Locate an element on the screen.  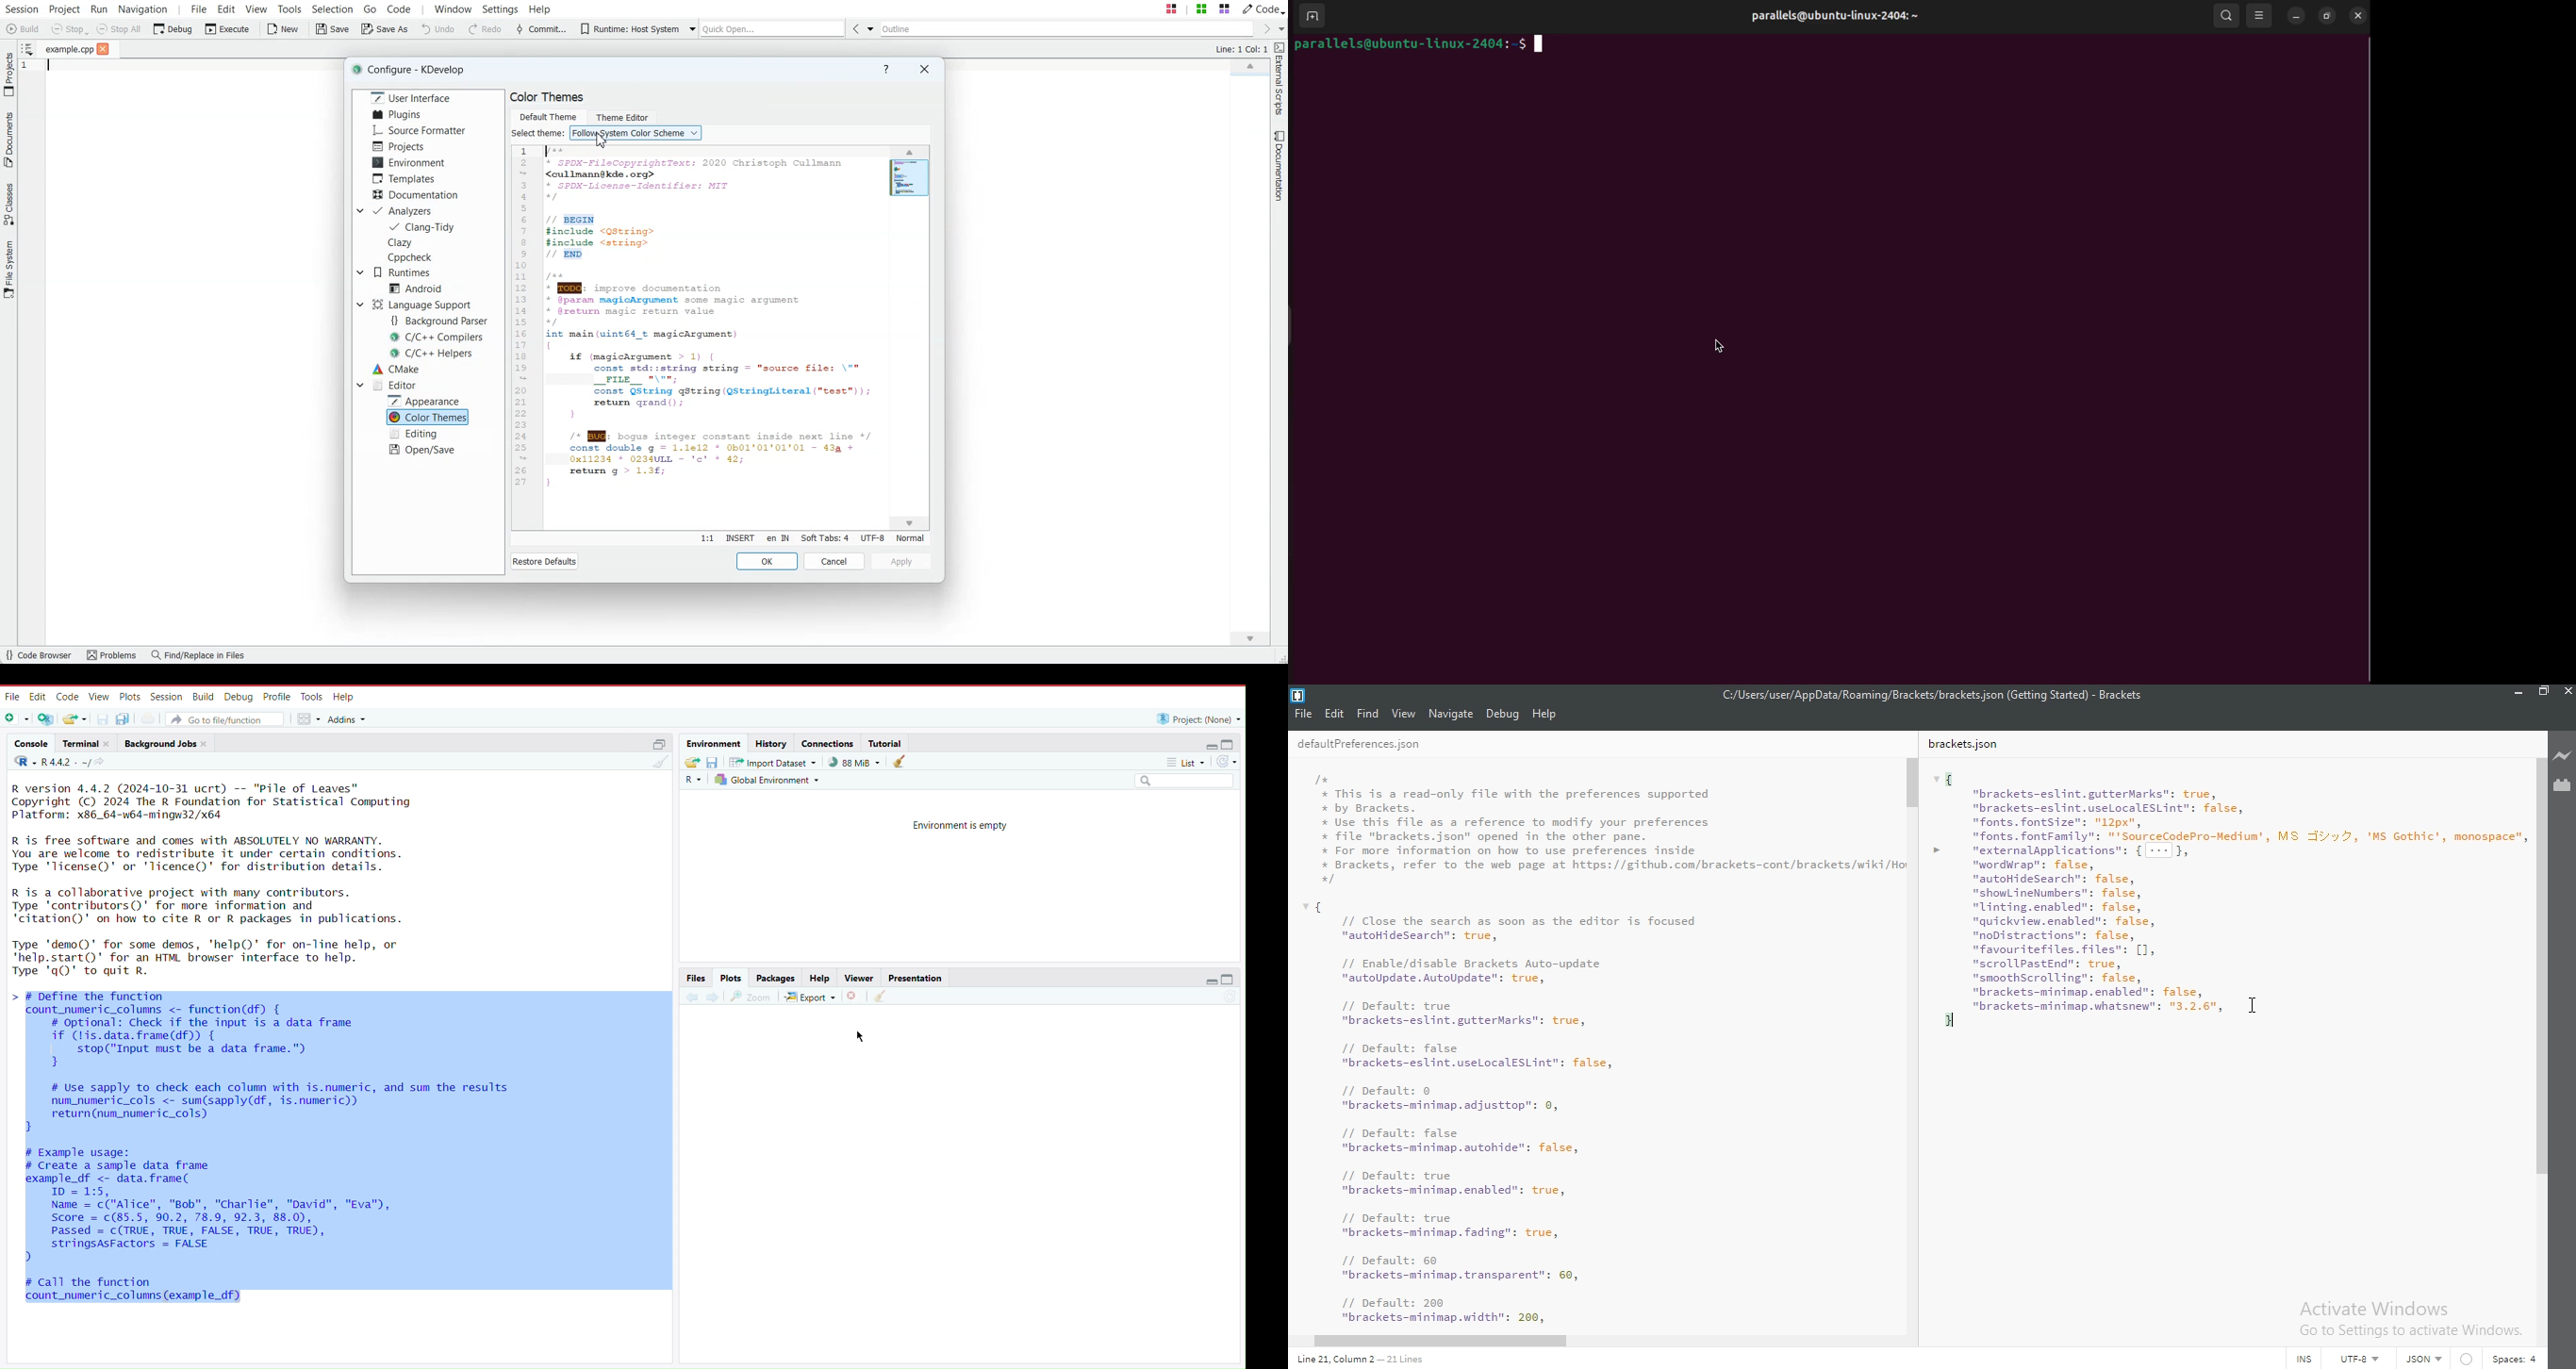
scroll bar is located at coordinates (1452, 1342).